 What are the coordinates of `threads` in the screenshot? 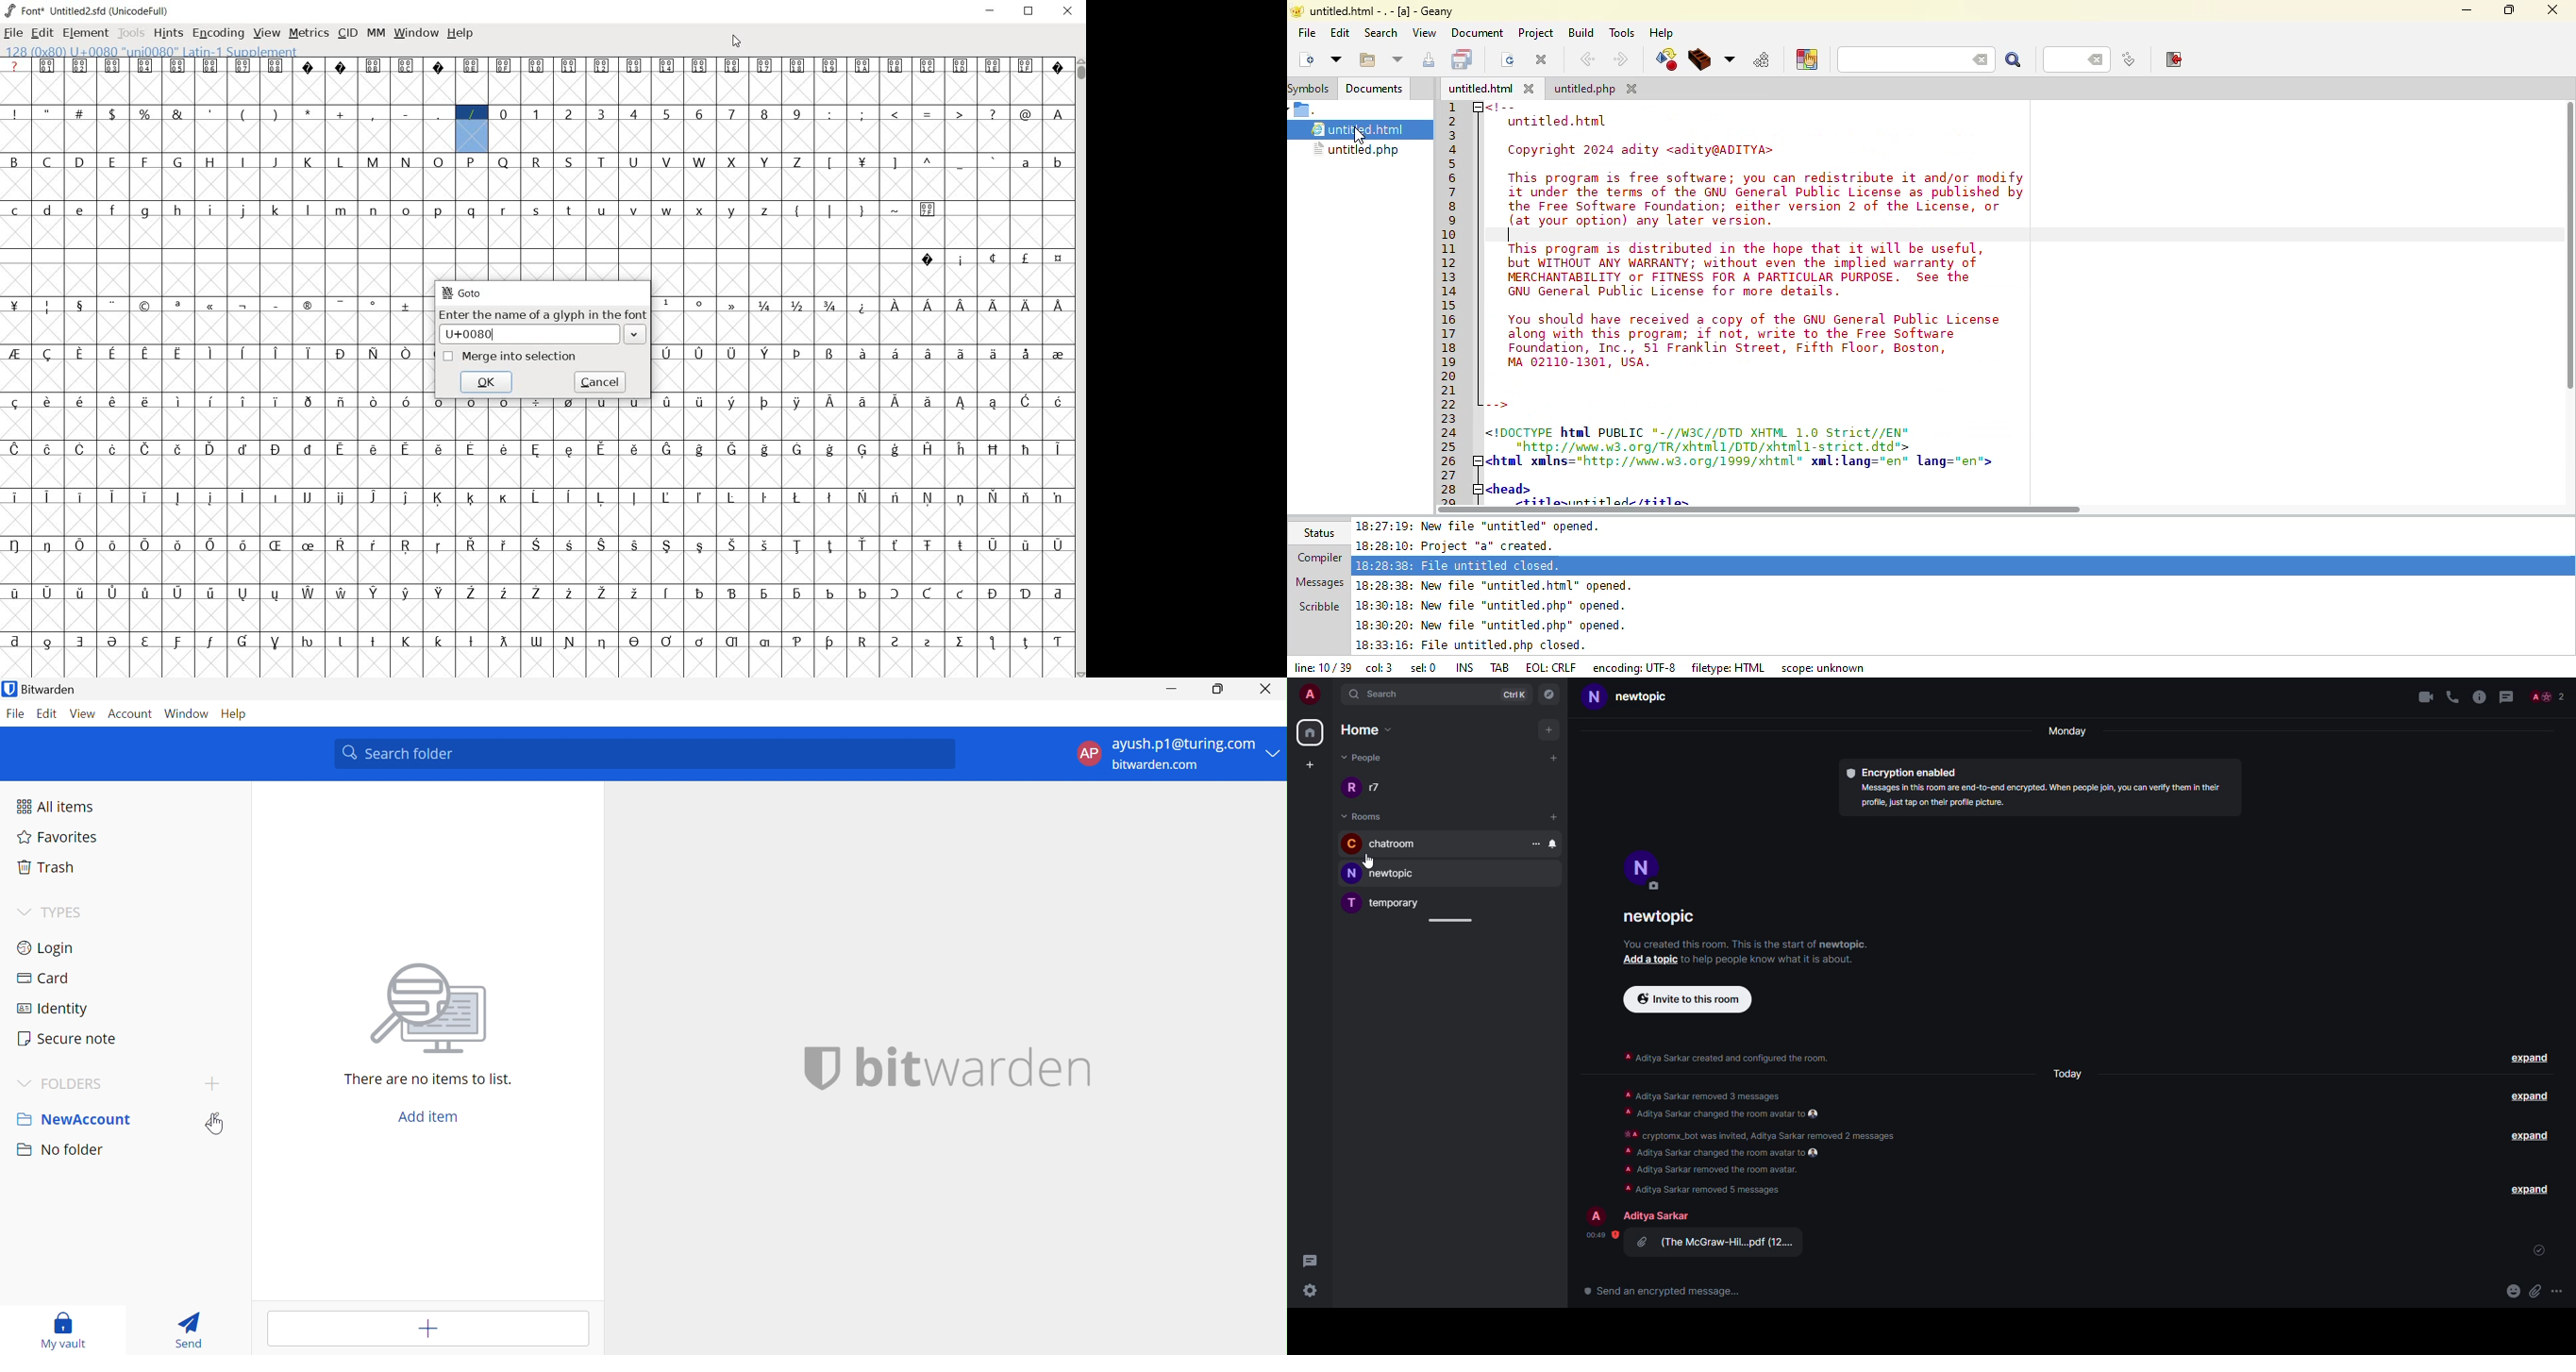 It's located at (2505, 696).